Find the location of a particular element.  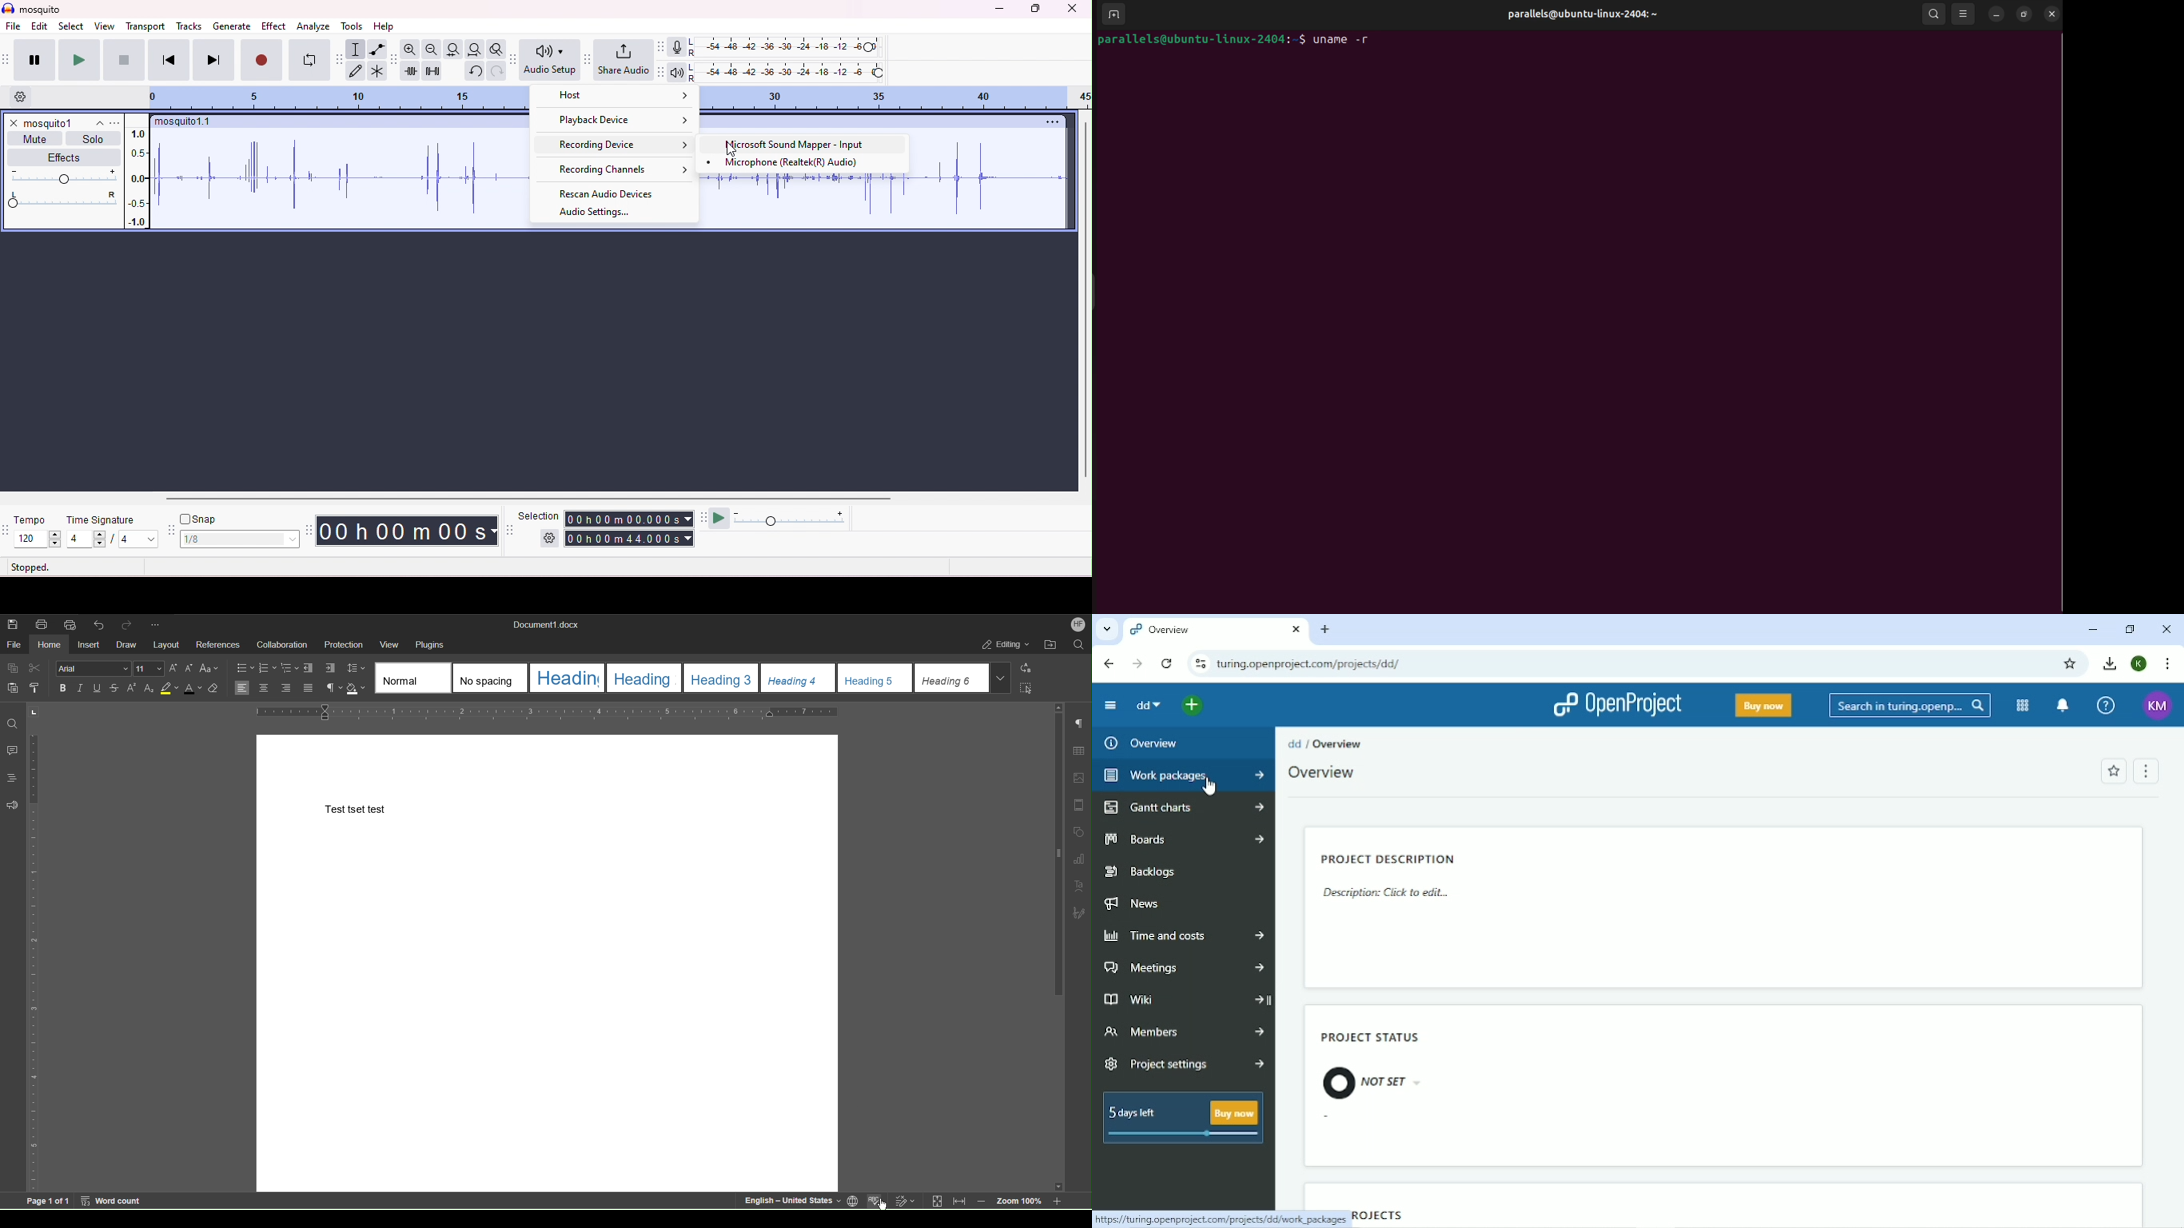

selection options is located at coordinates (550, 537).